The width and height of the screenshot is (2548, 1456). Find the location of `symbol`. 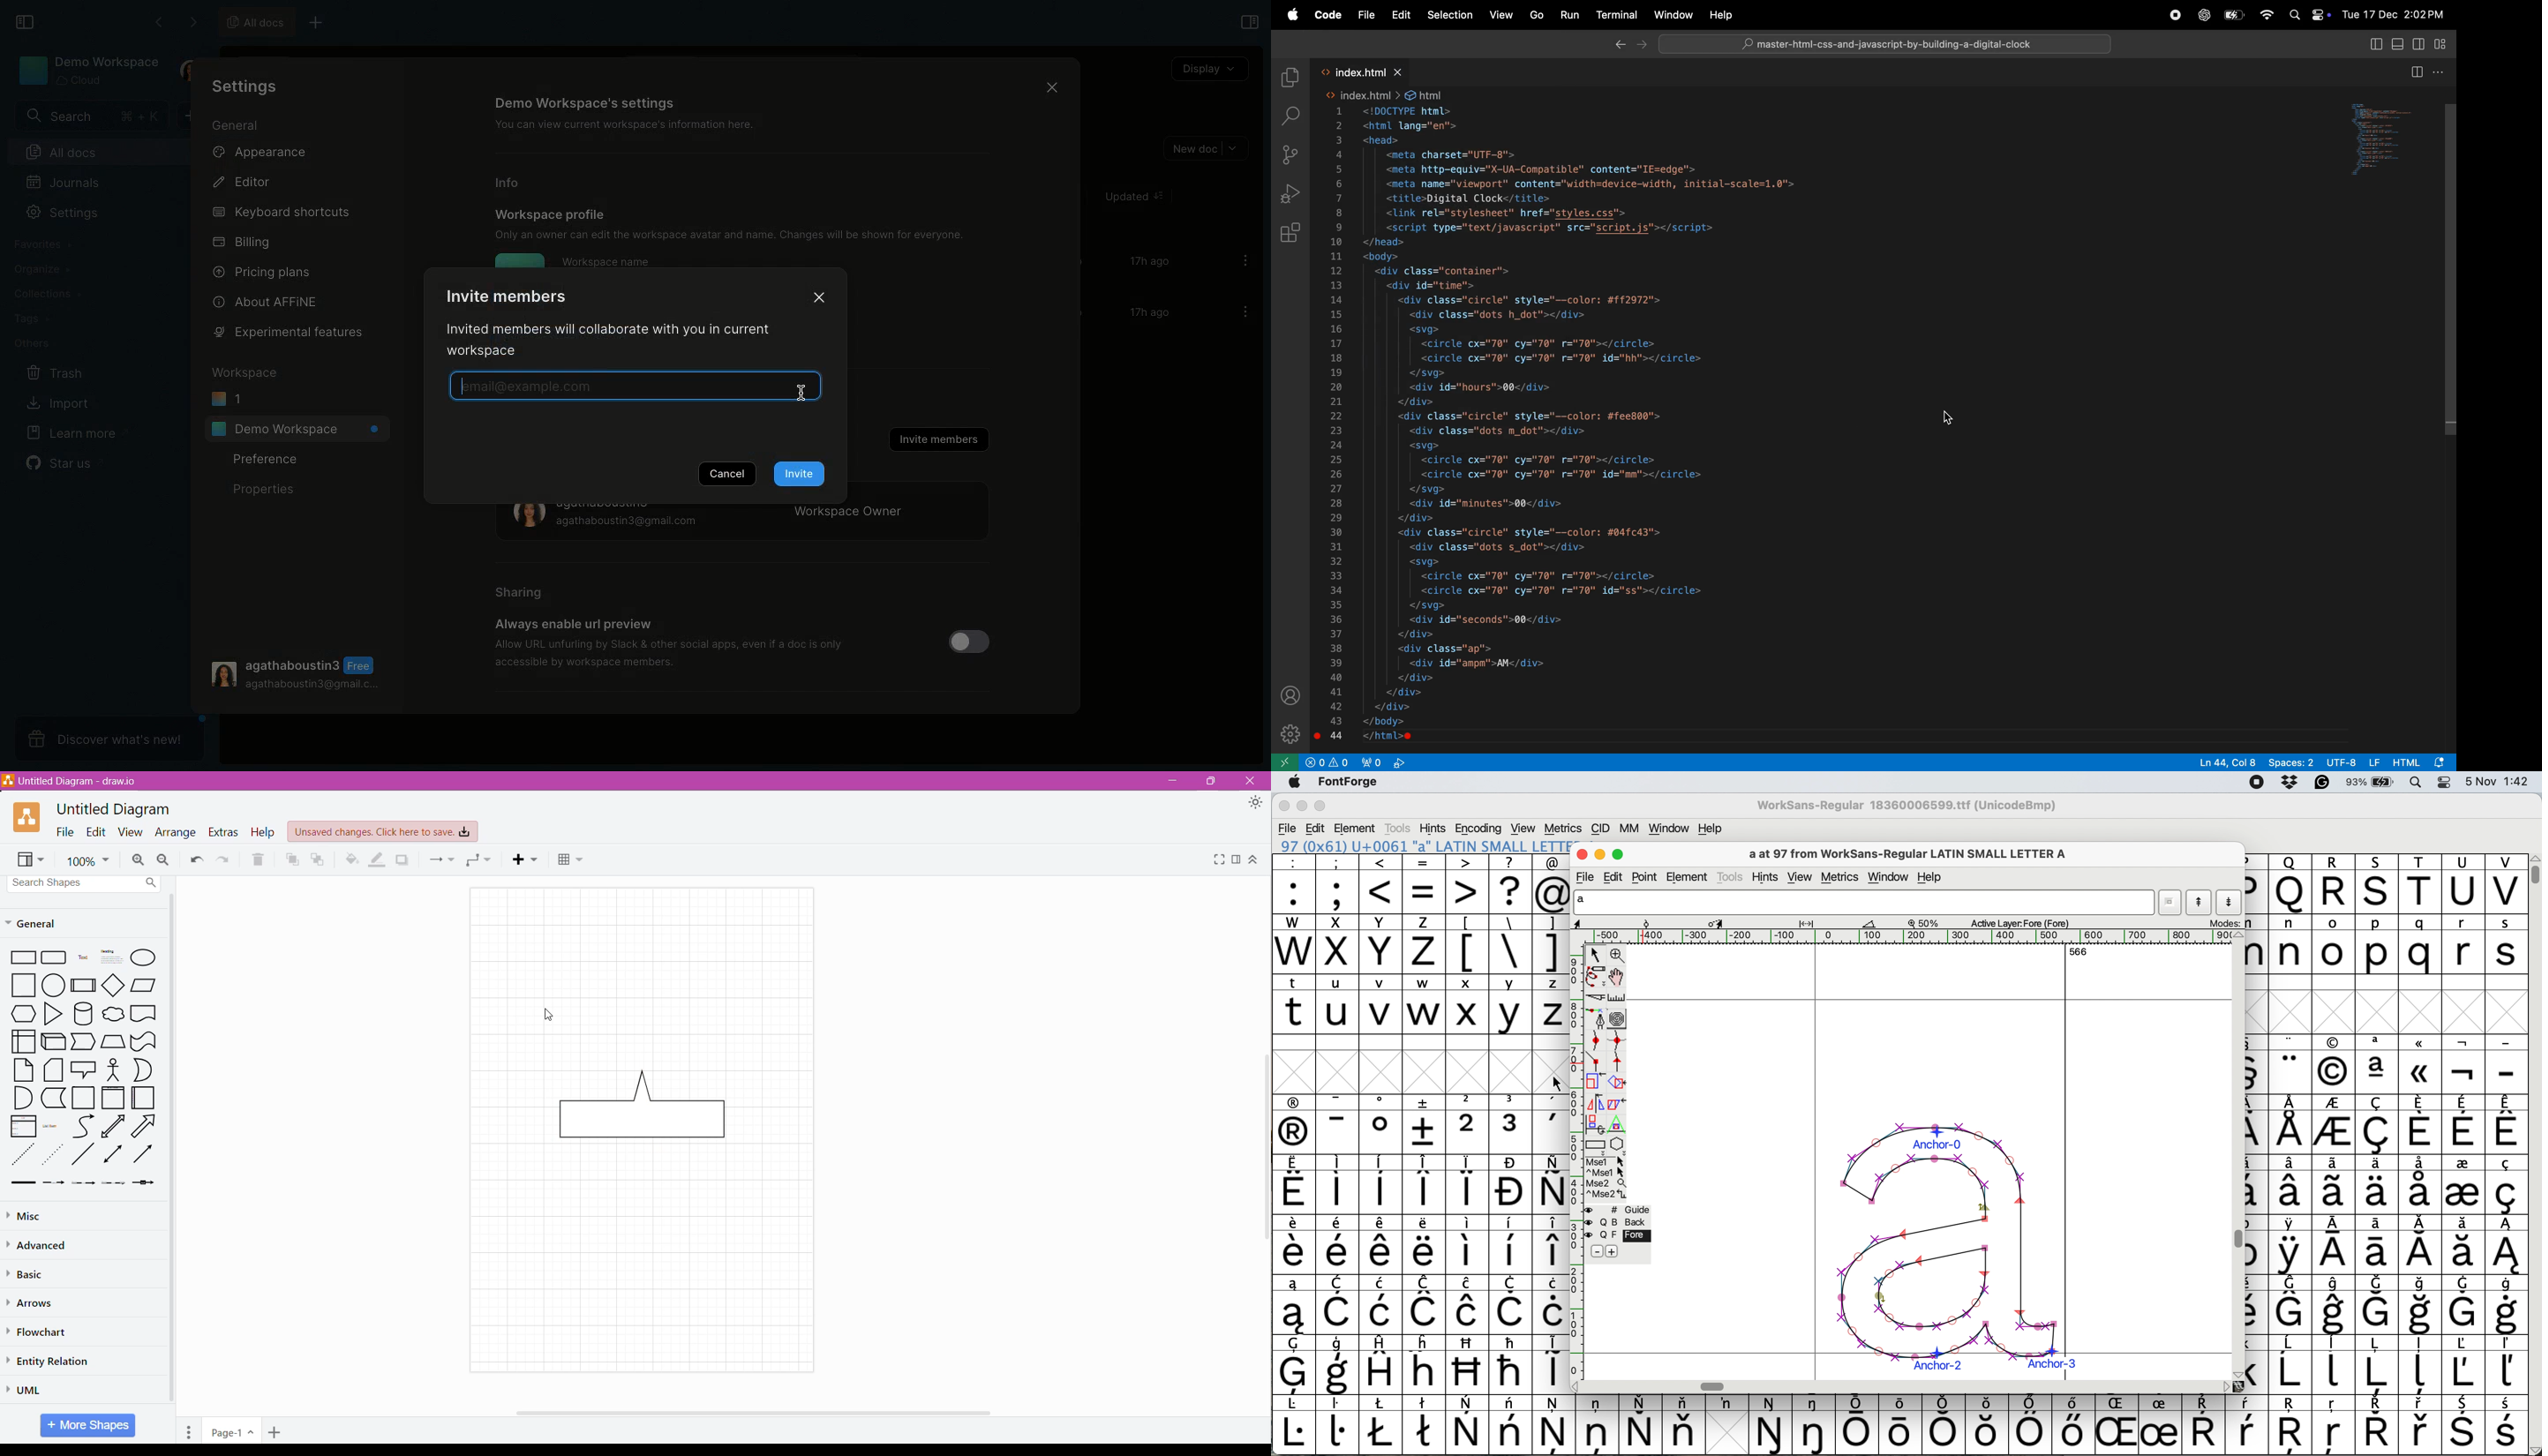

symbol is located at coordinates (1383, 1305).